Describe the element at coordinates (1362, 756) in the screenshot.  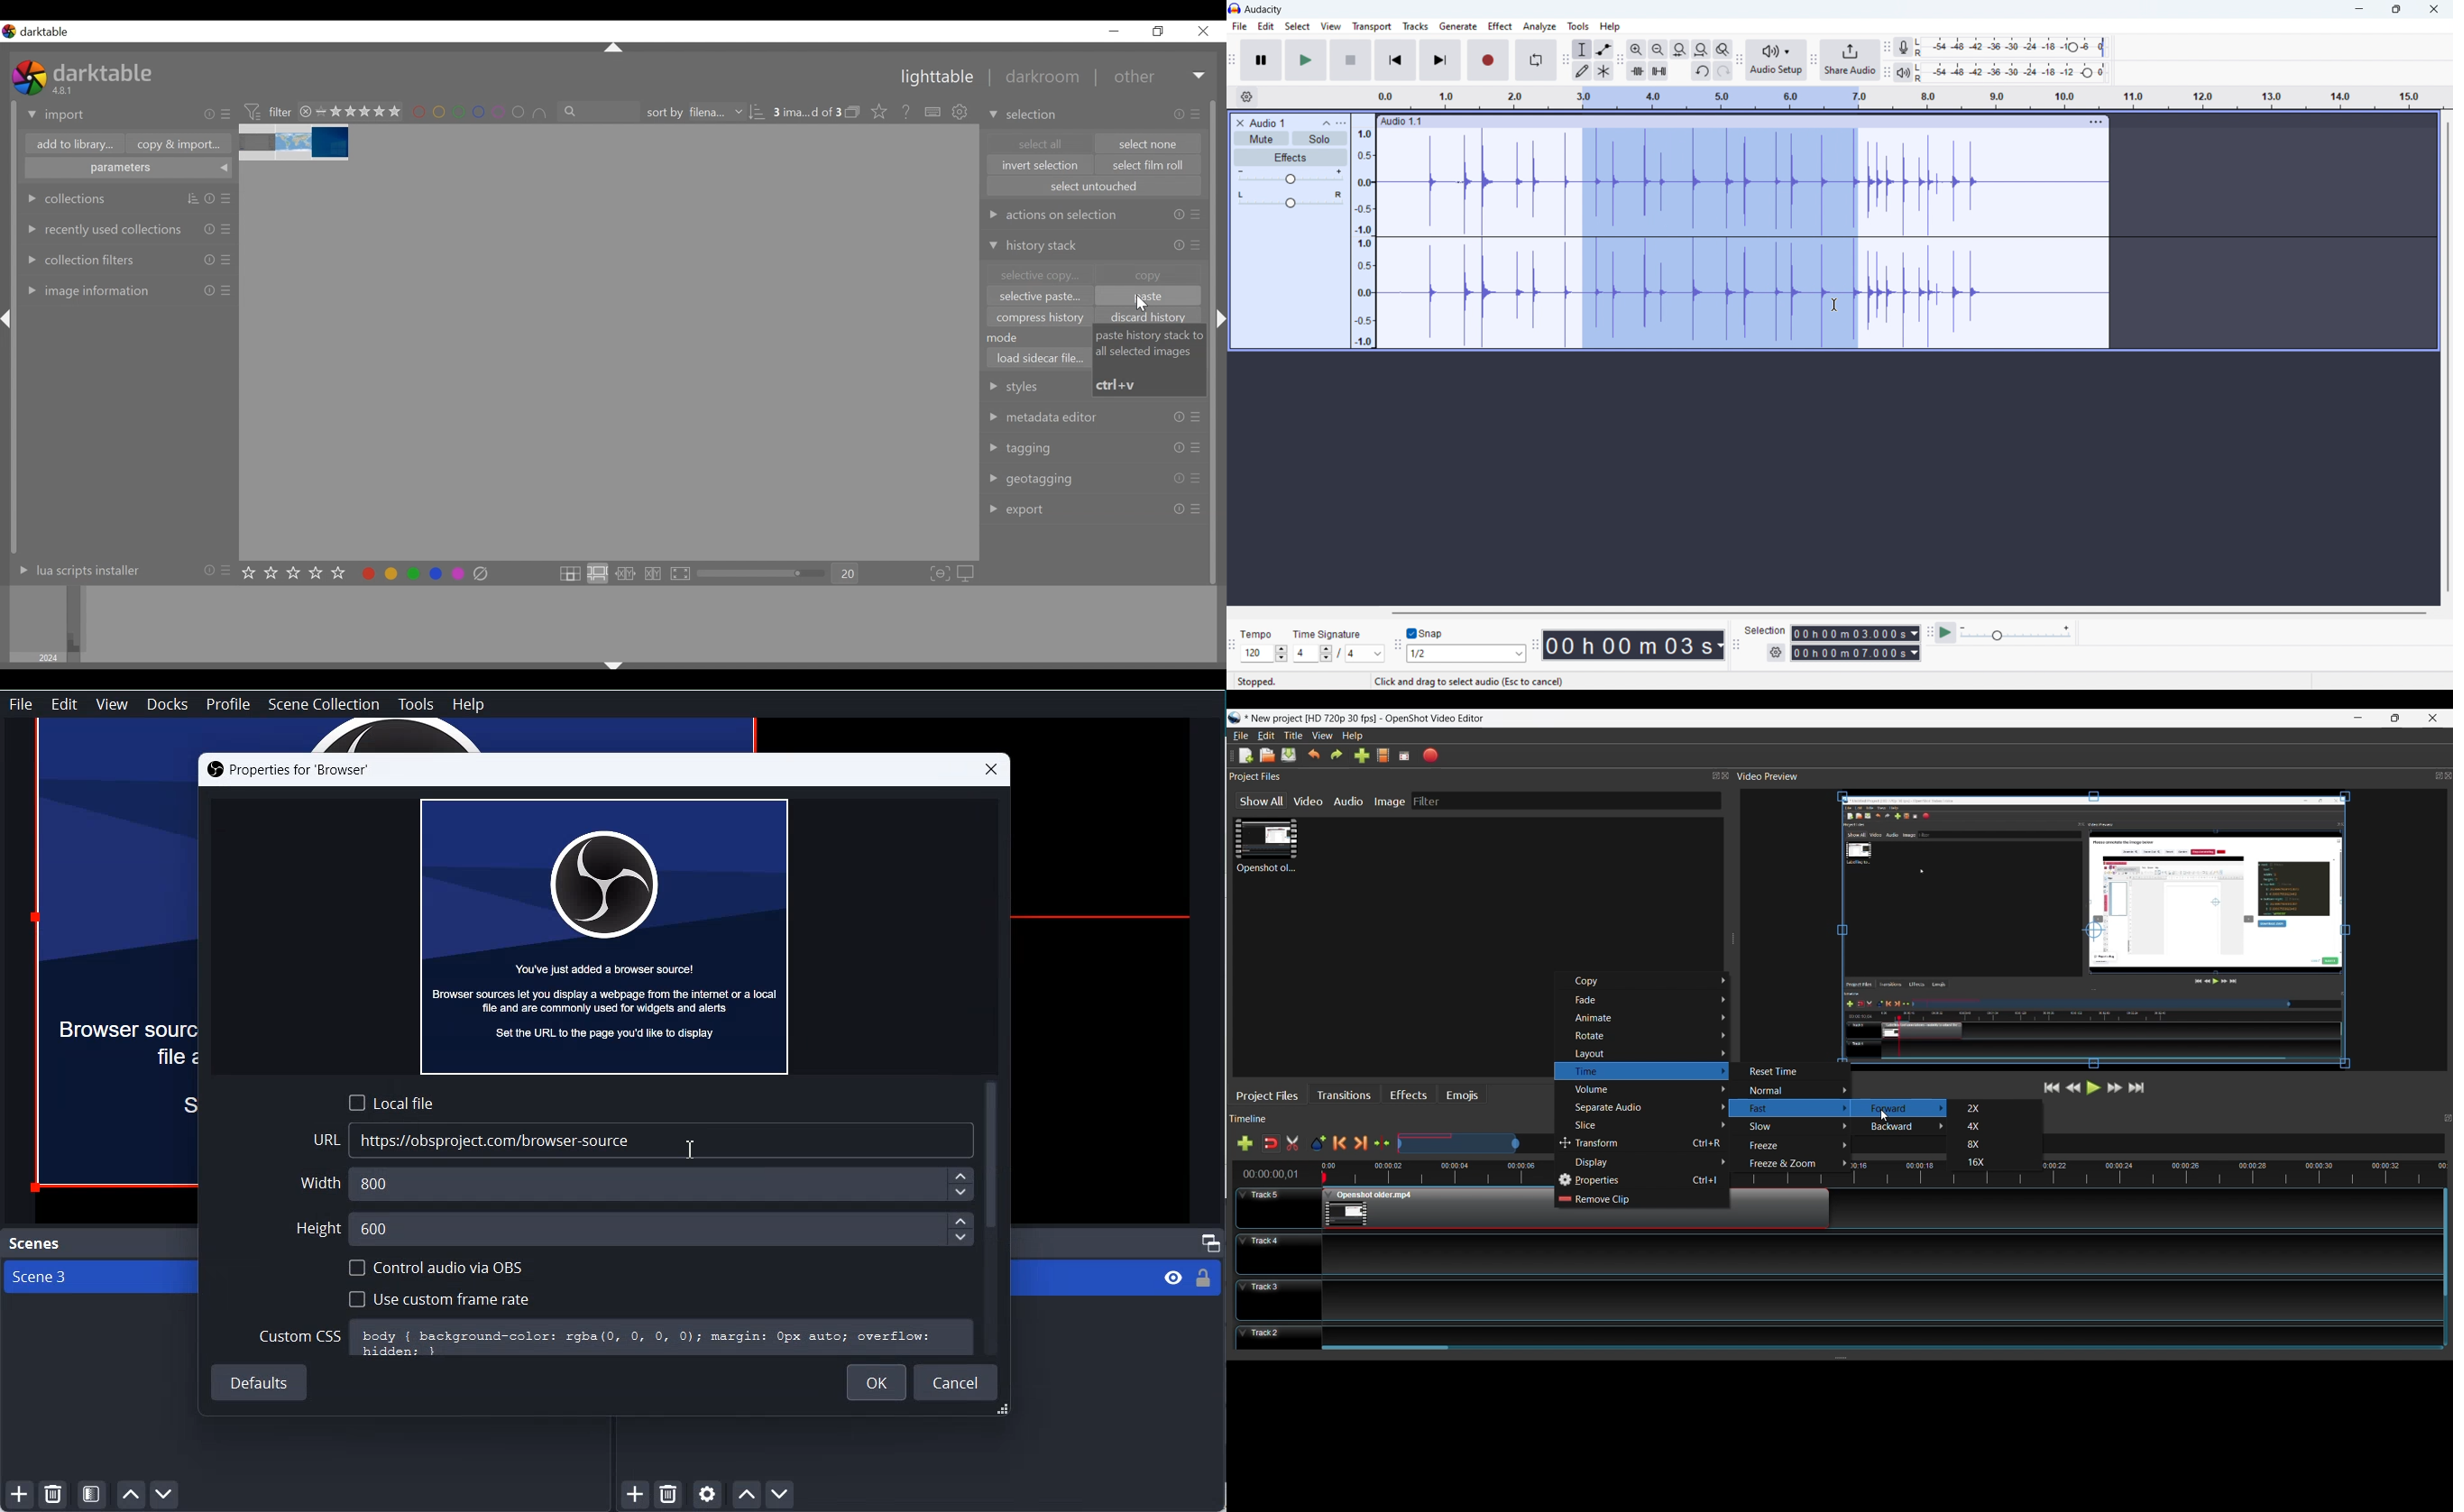
I see `Import Files` at that location.